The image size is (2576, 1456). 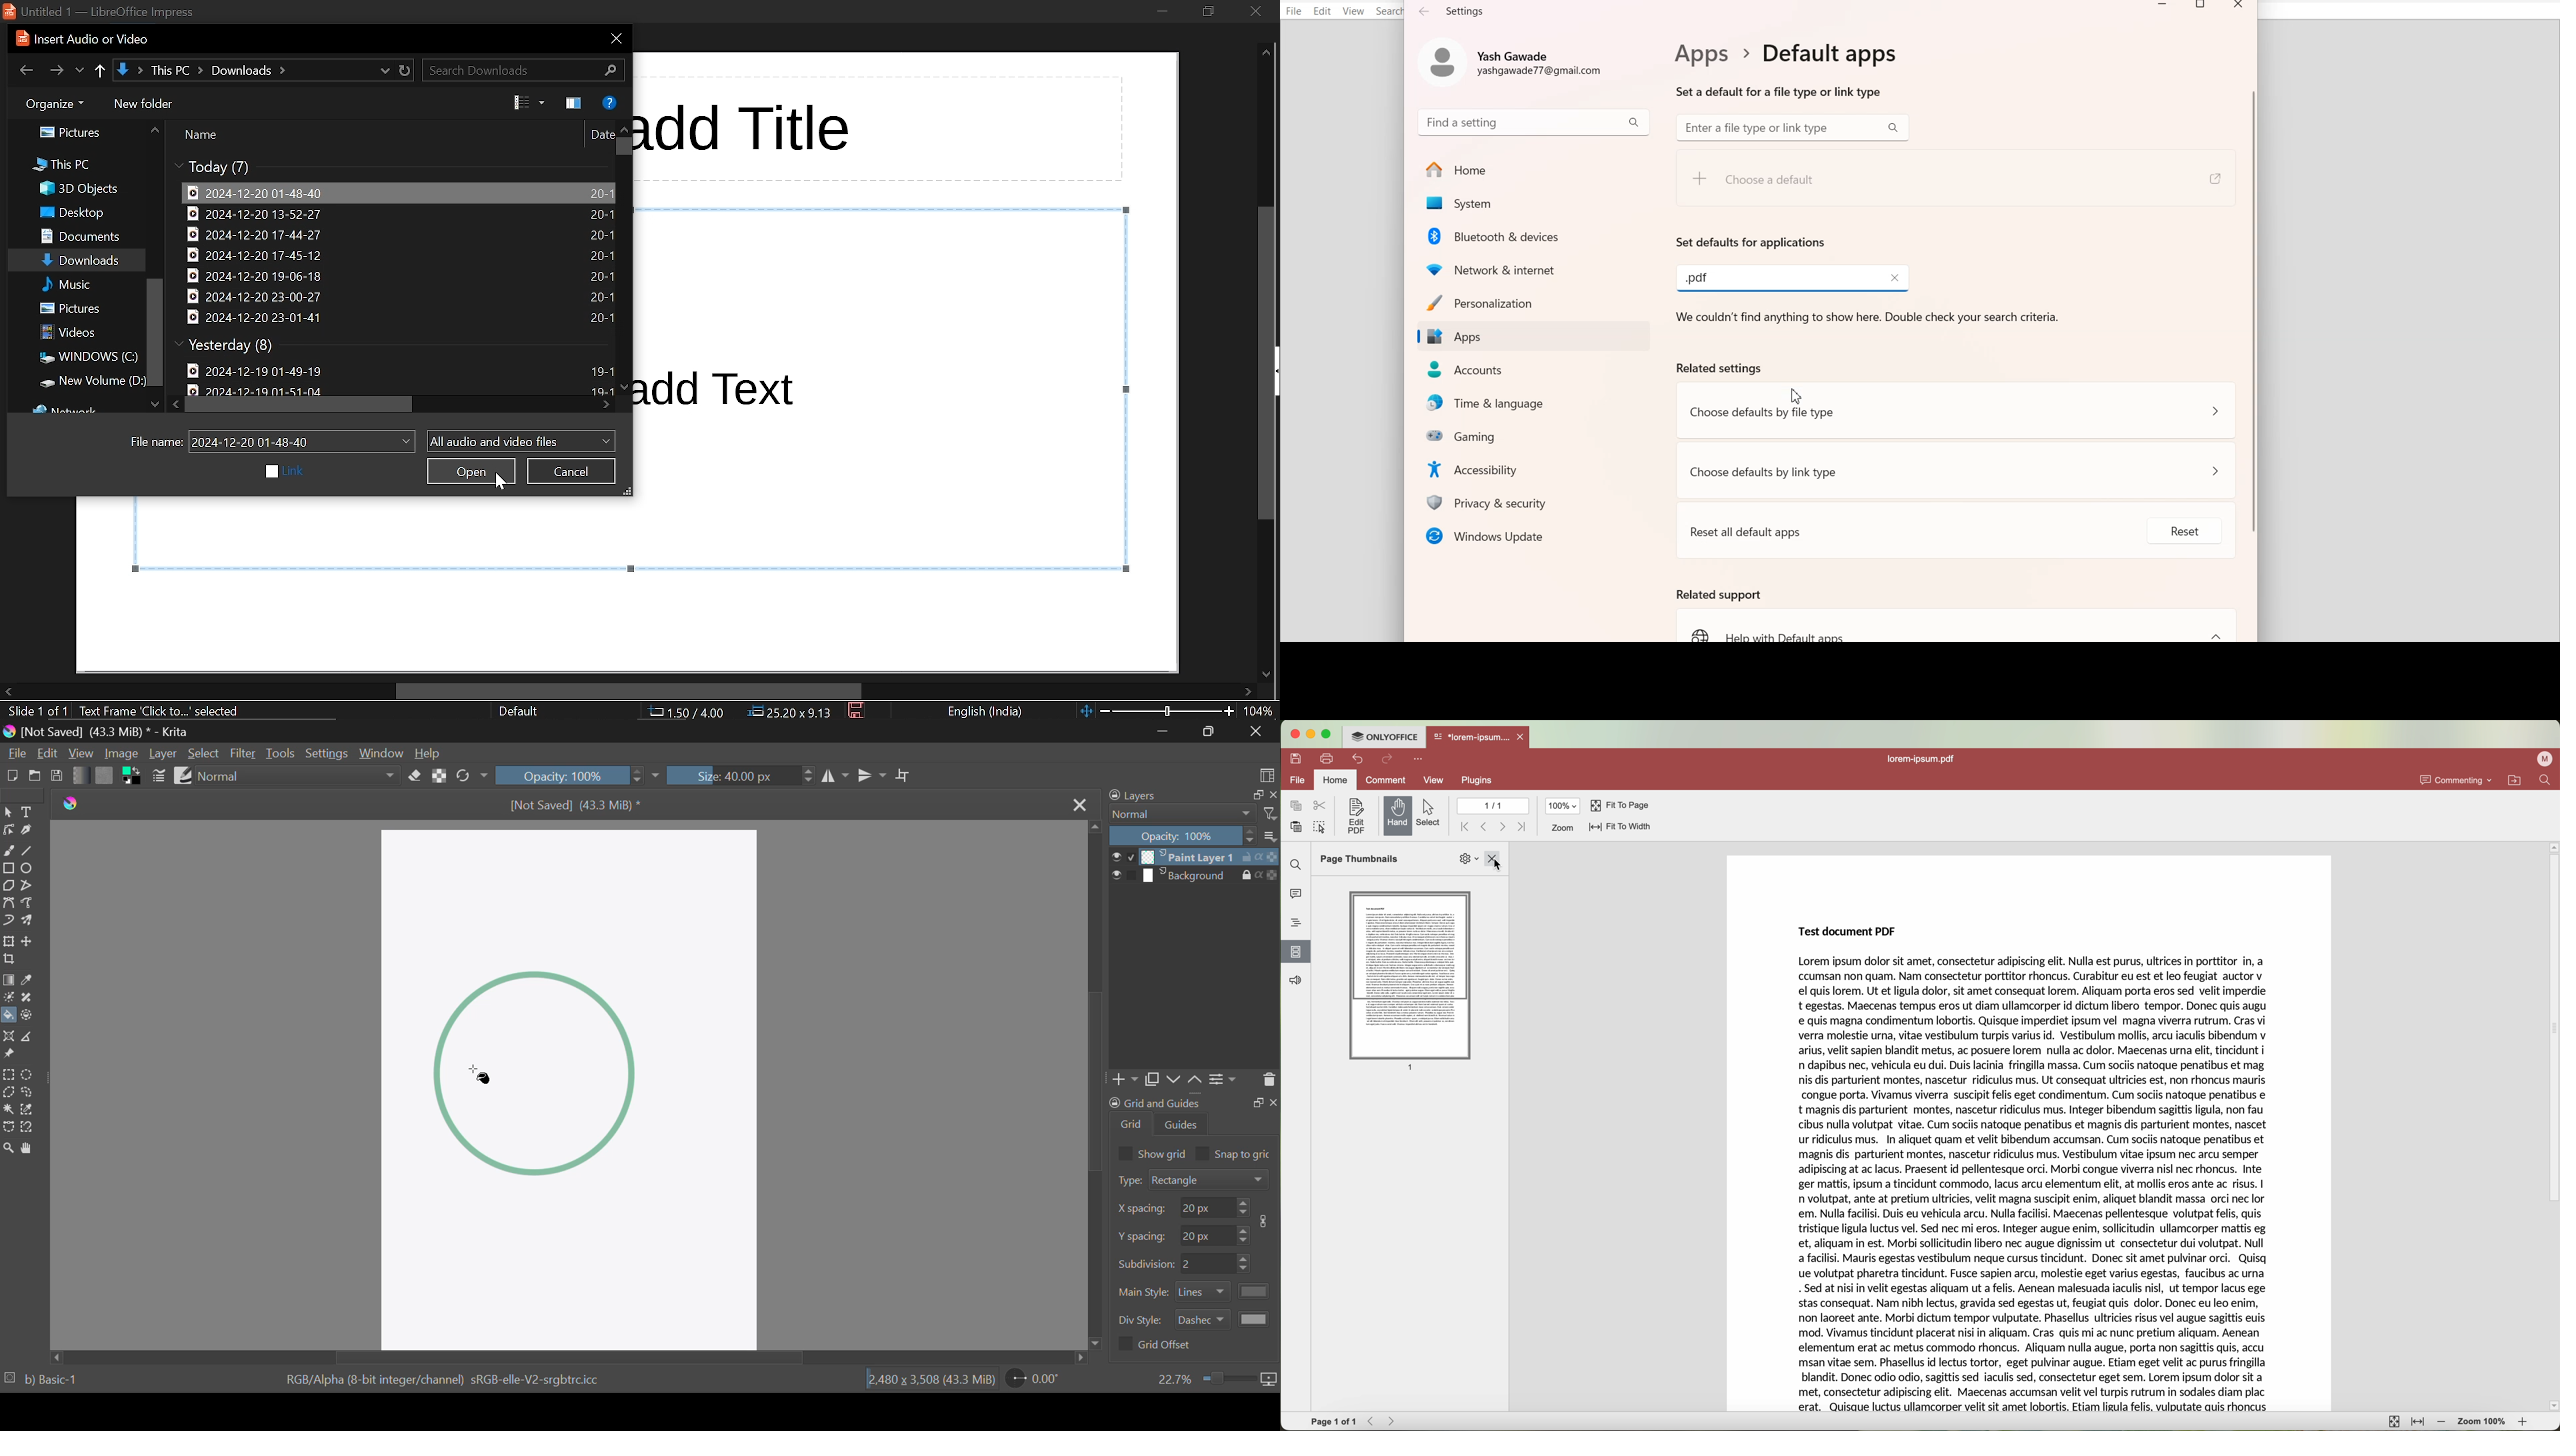 I want to click on Gradient, so click(x=77, y=775).